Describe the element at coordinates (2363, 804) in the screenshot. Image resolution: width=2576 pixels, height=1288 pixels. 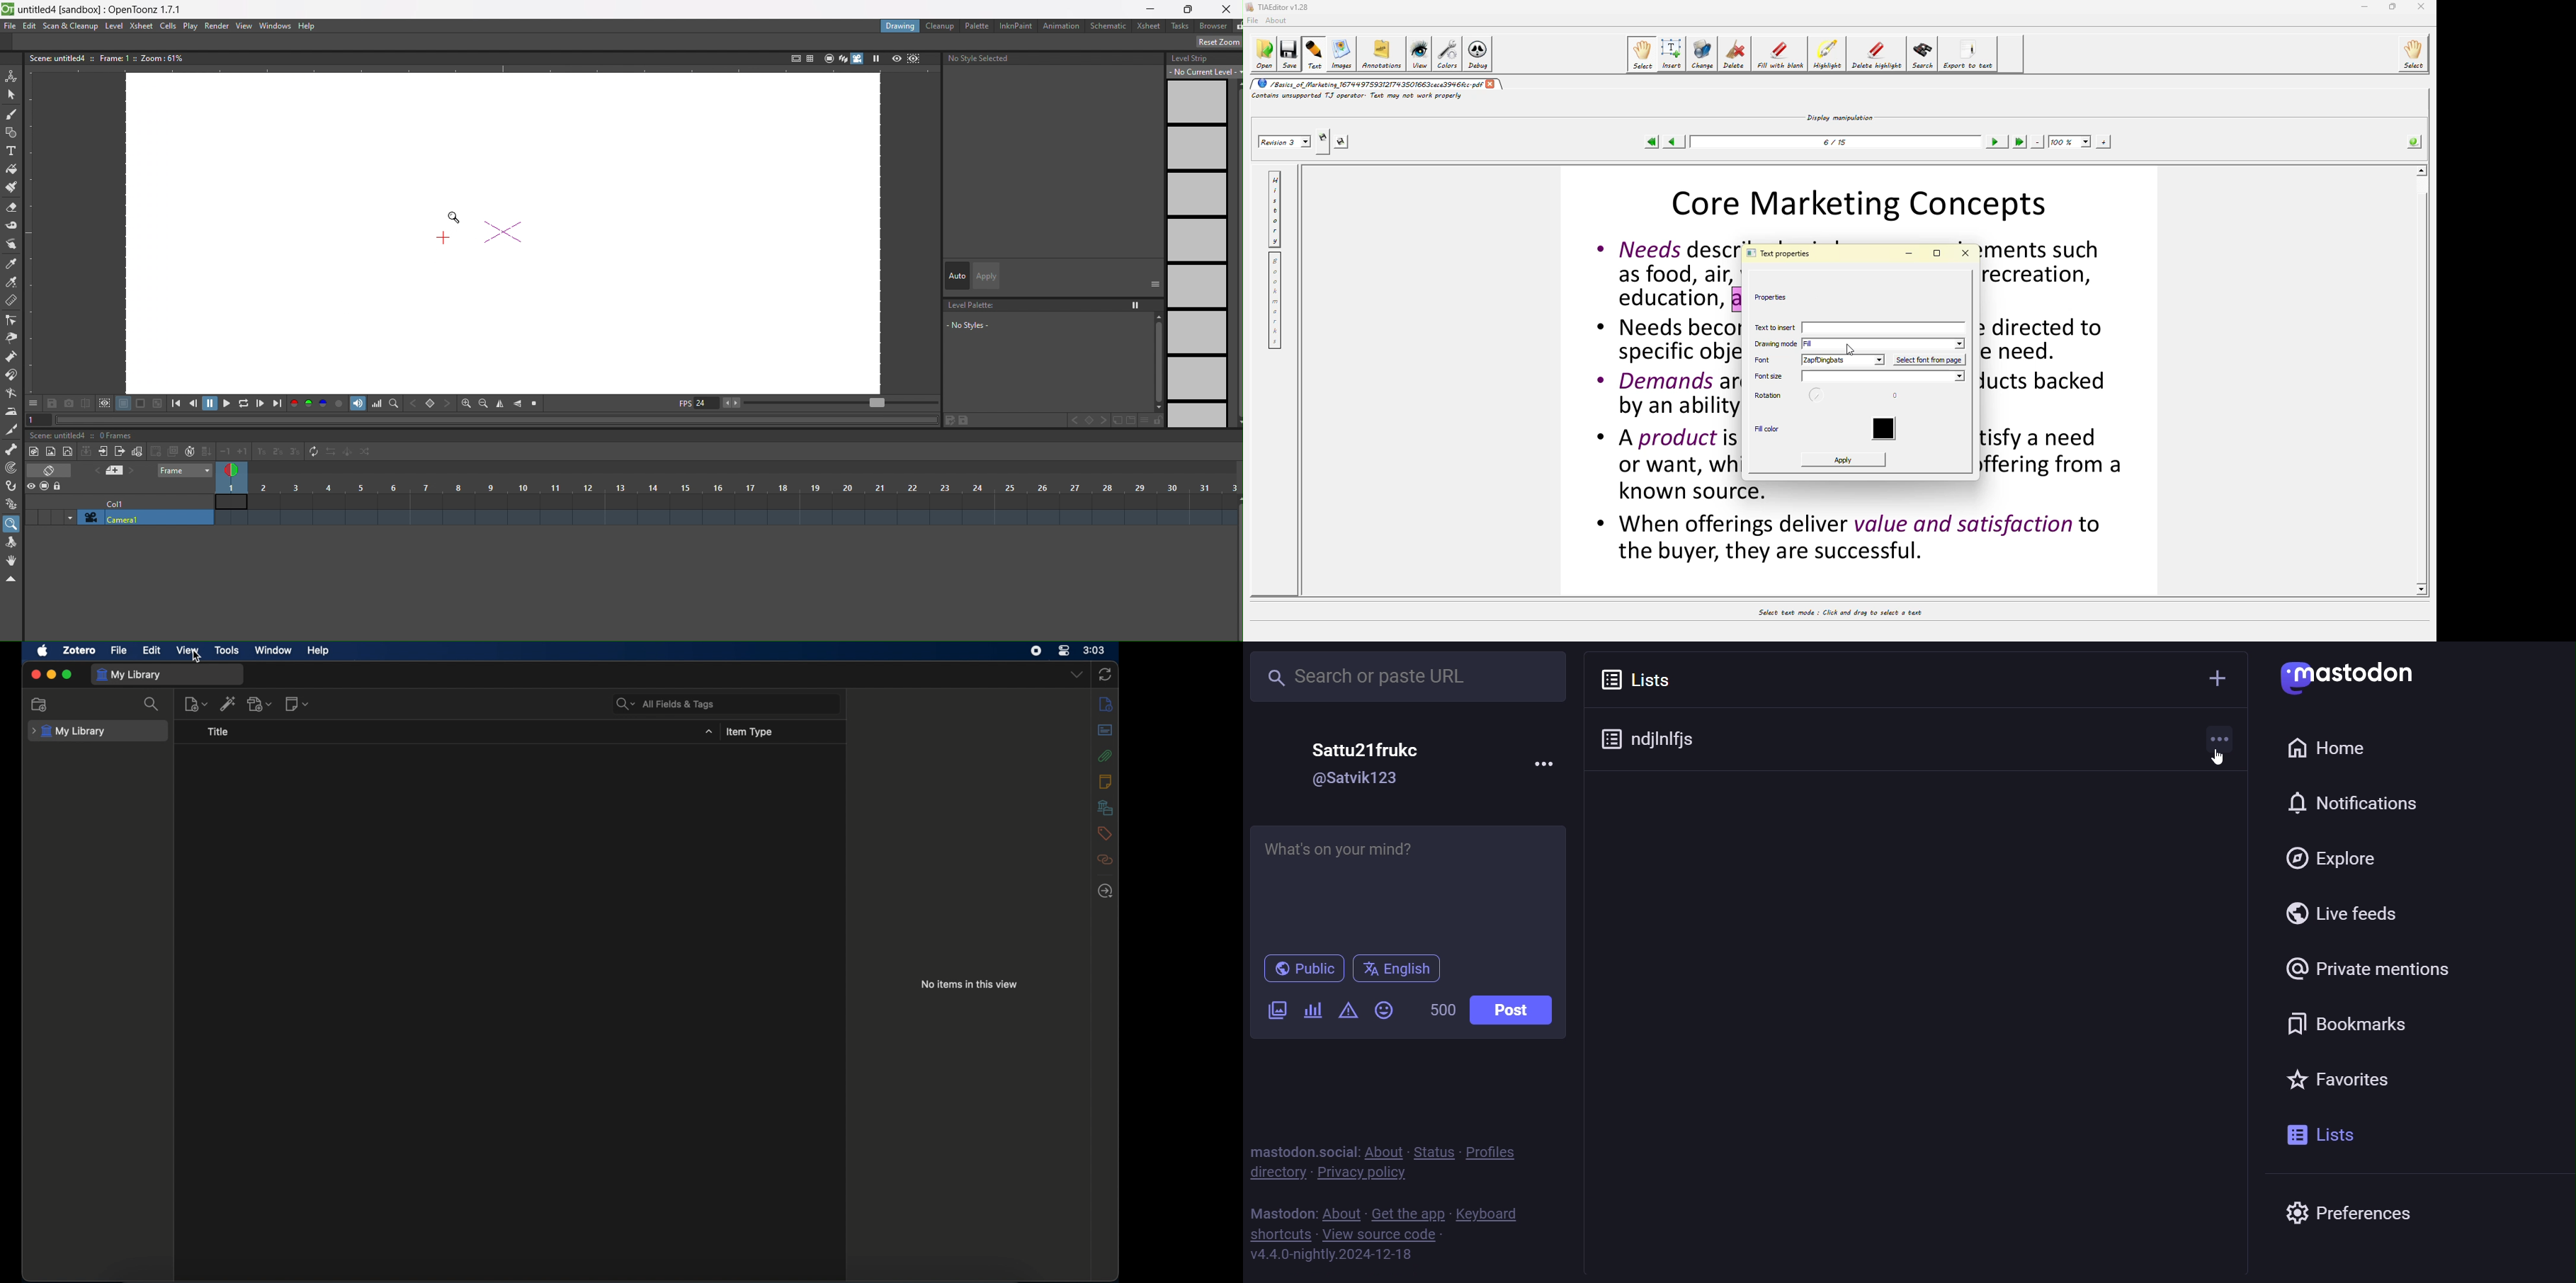
I see `notification` at that location.